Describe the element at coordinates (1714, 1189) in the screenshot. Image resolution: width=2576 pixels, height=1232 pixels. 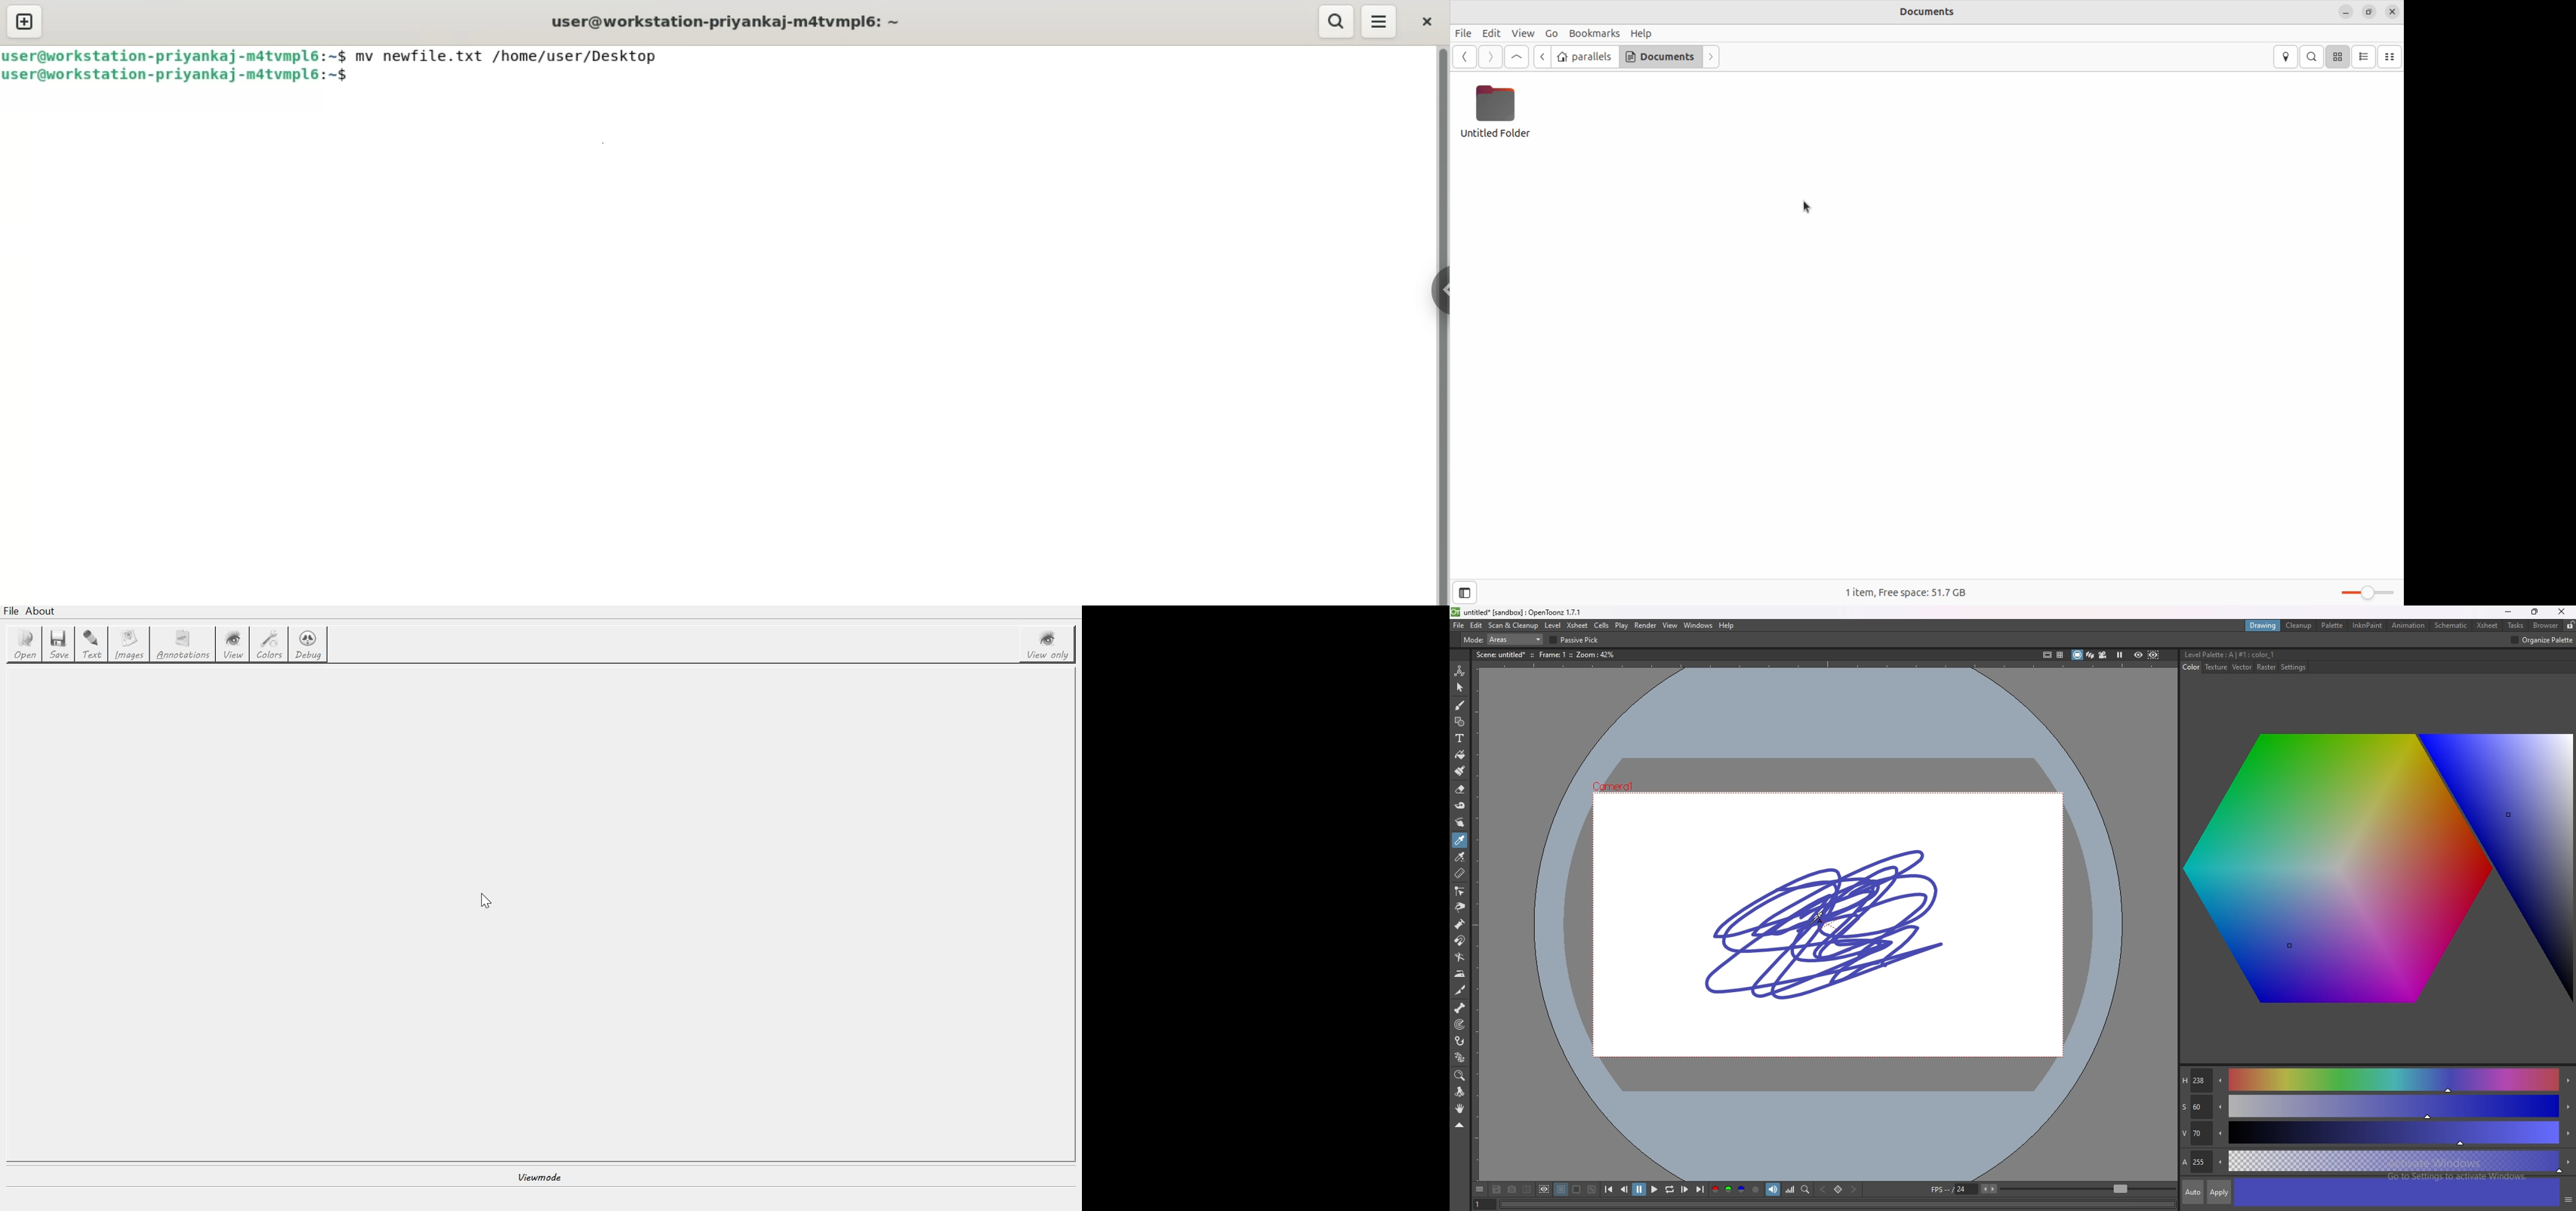
I see `red channel` at that location.